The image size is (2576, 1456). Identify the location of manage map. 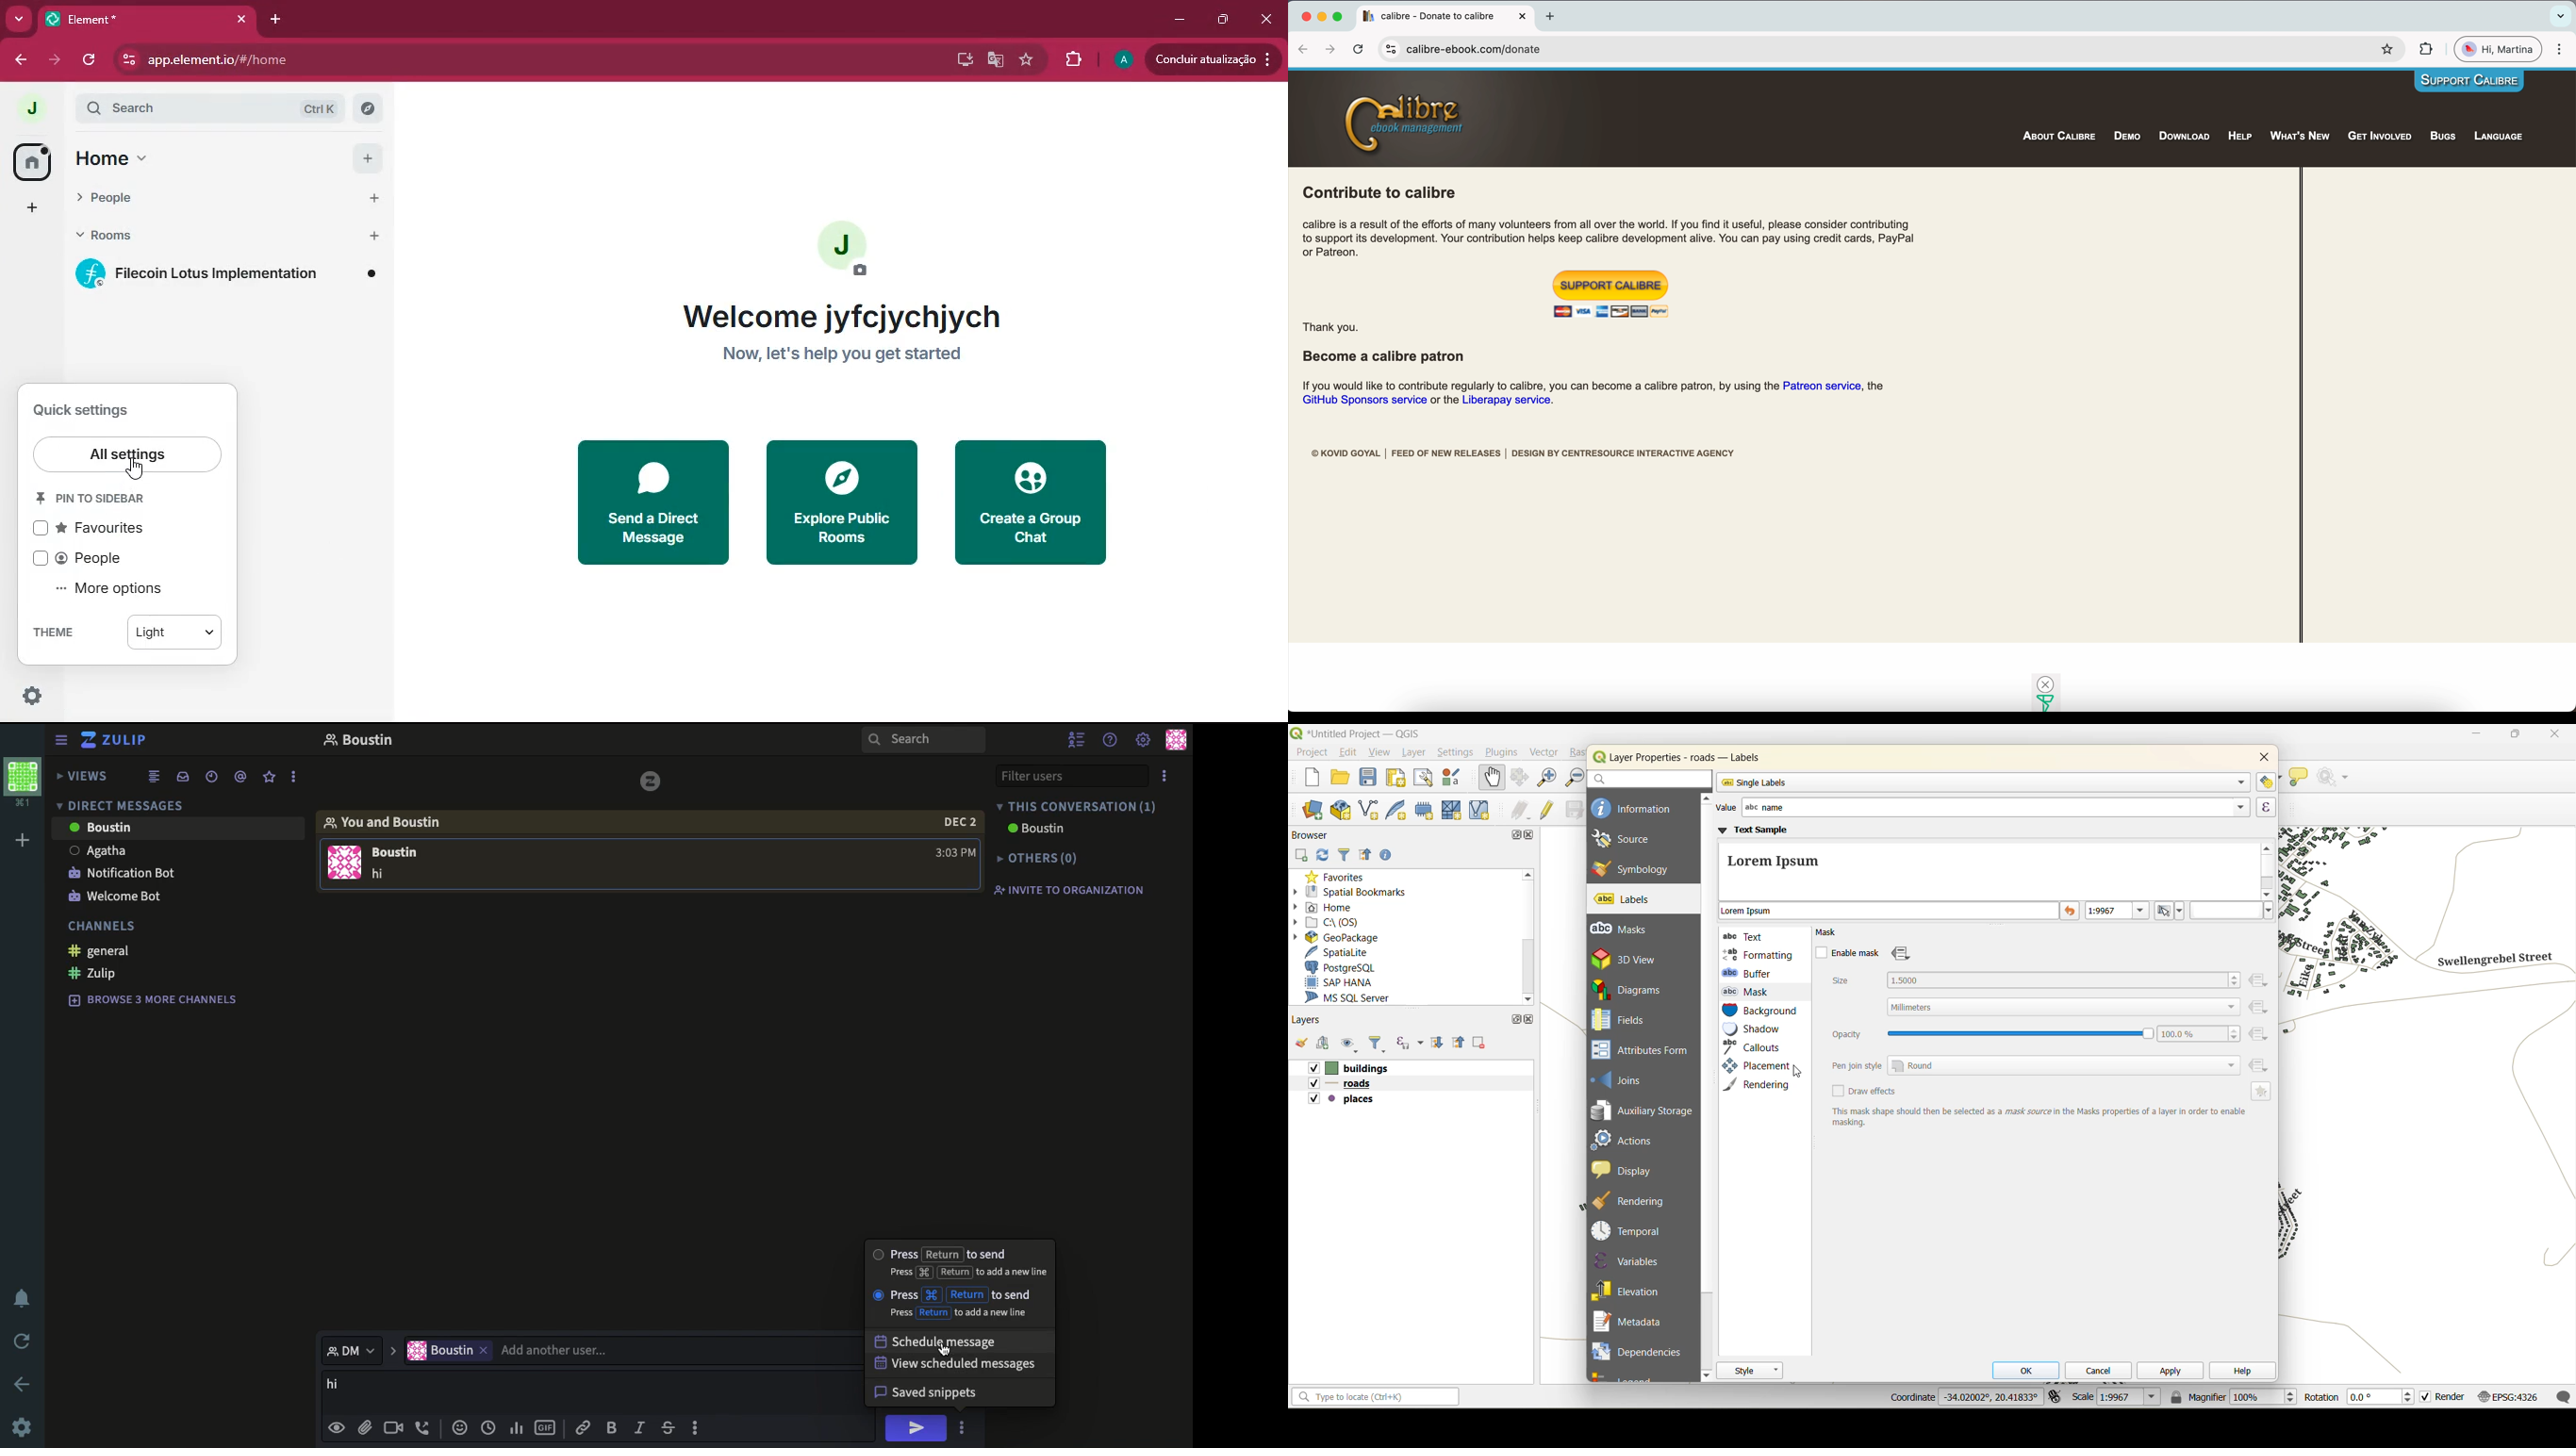
(1351, 1044).